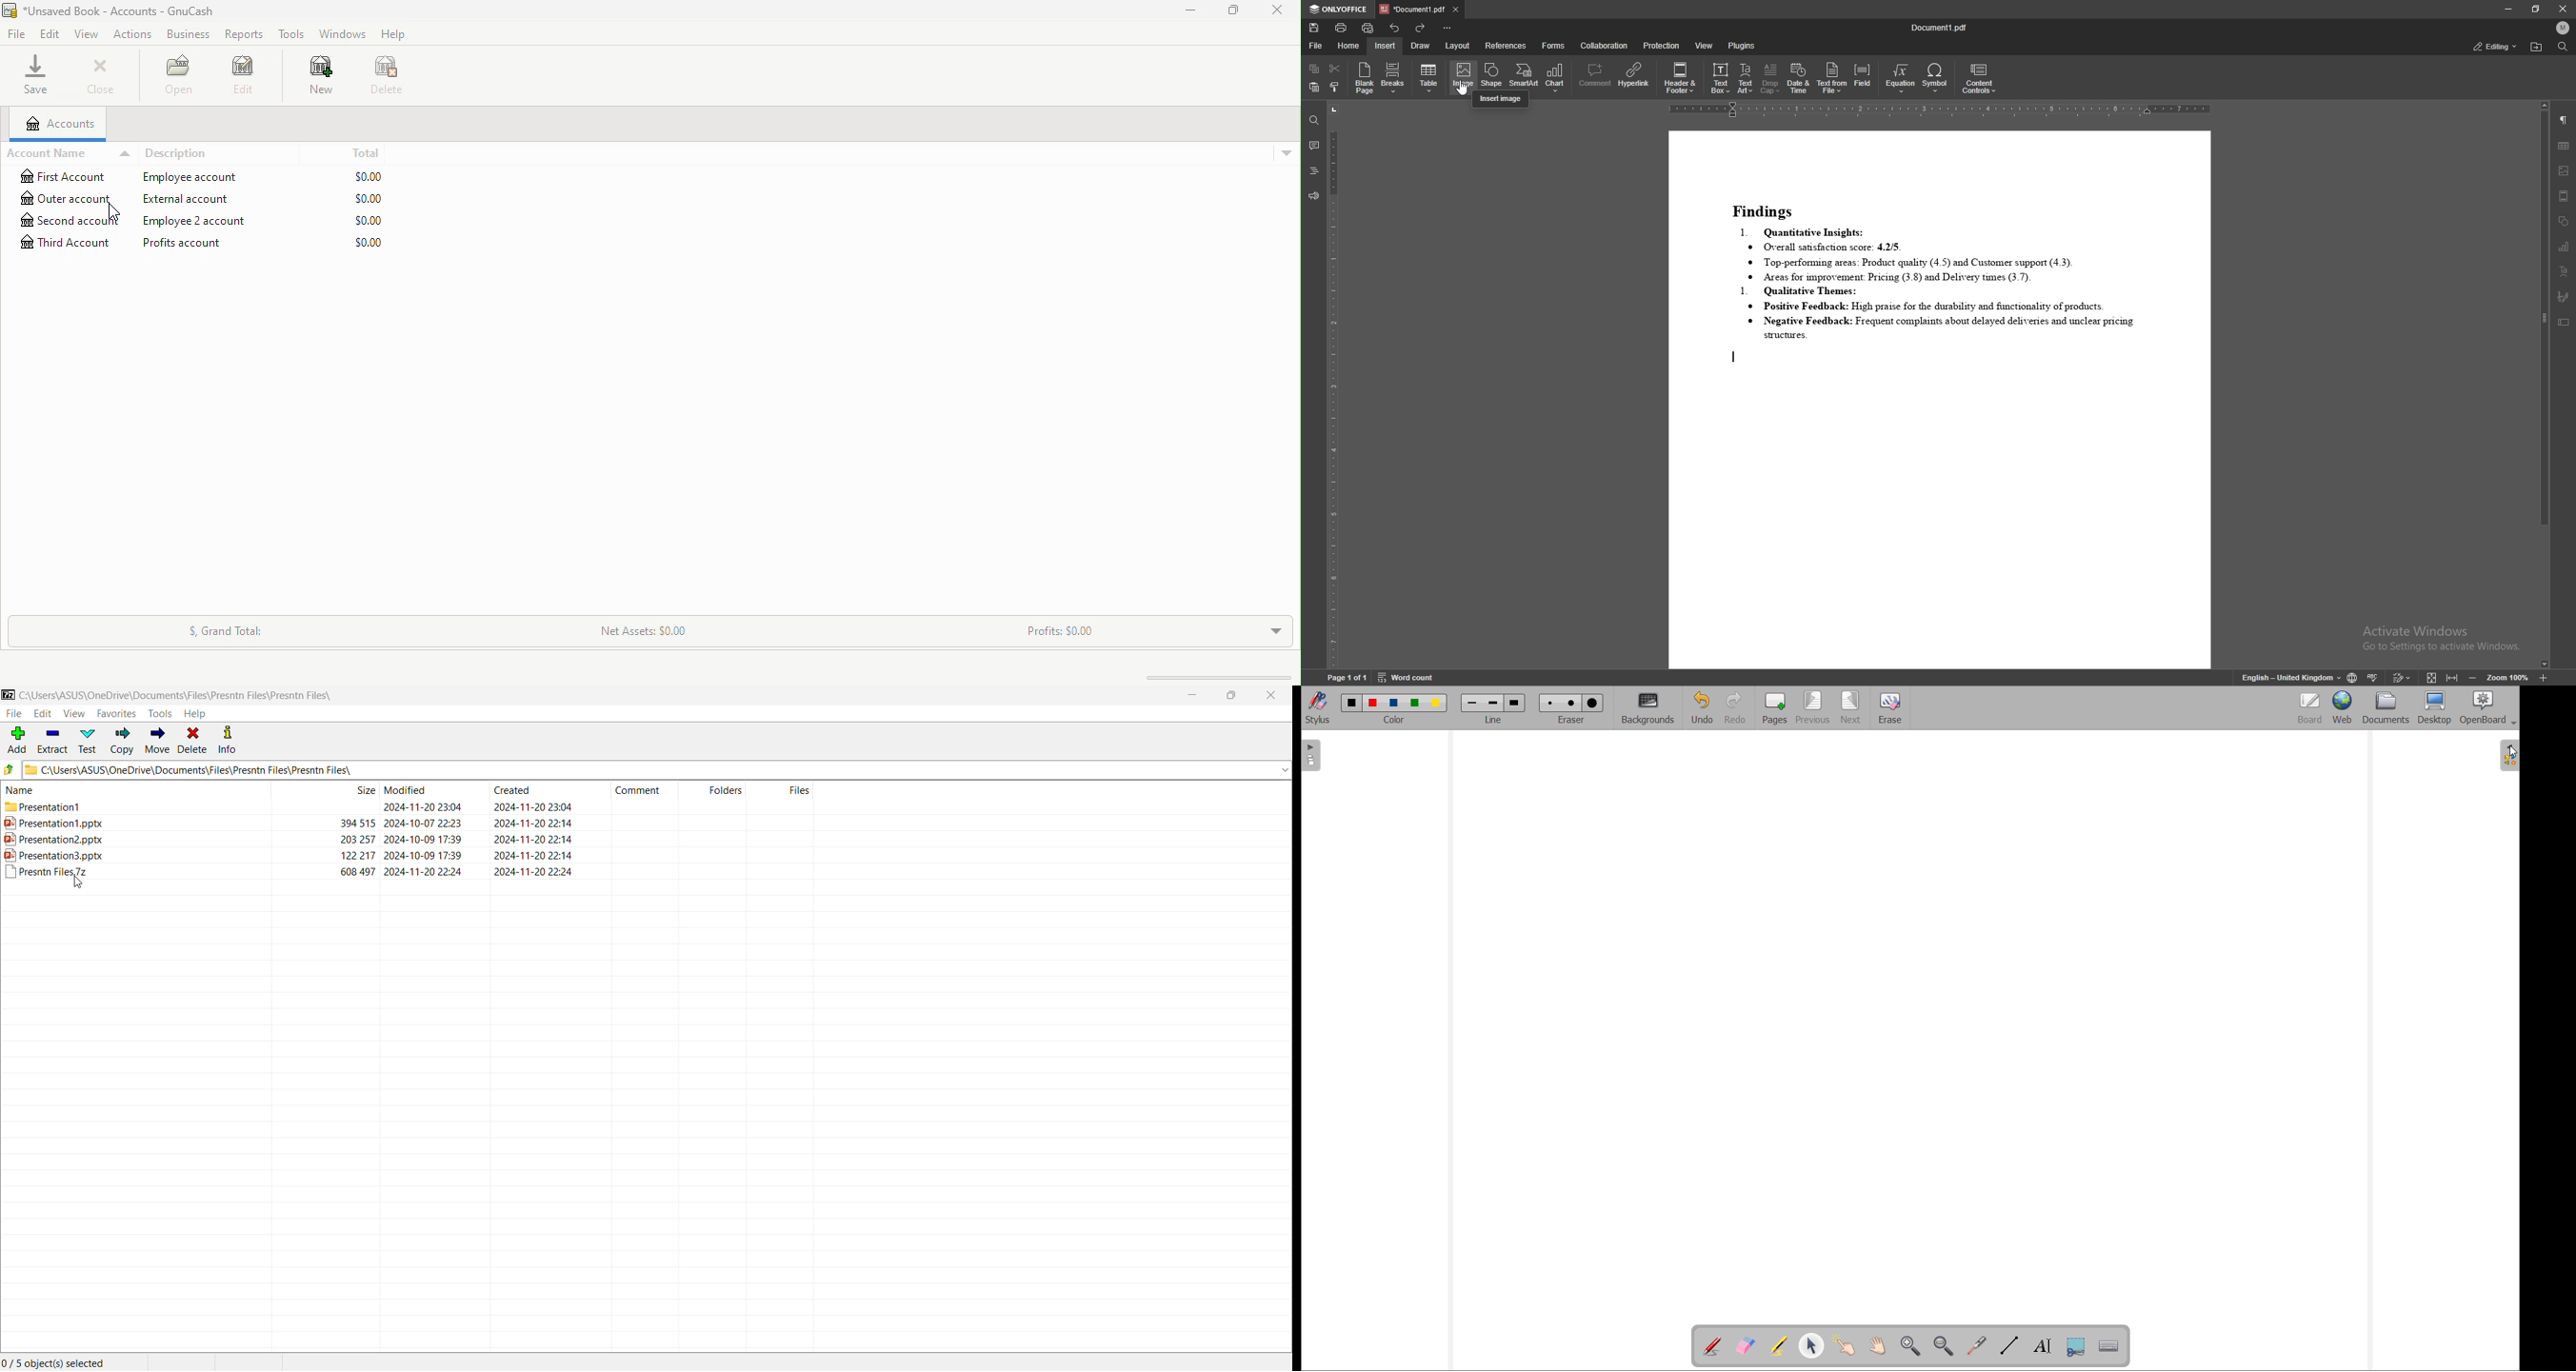  I want to click on table, so click(2565, 146).